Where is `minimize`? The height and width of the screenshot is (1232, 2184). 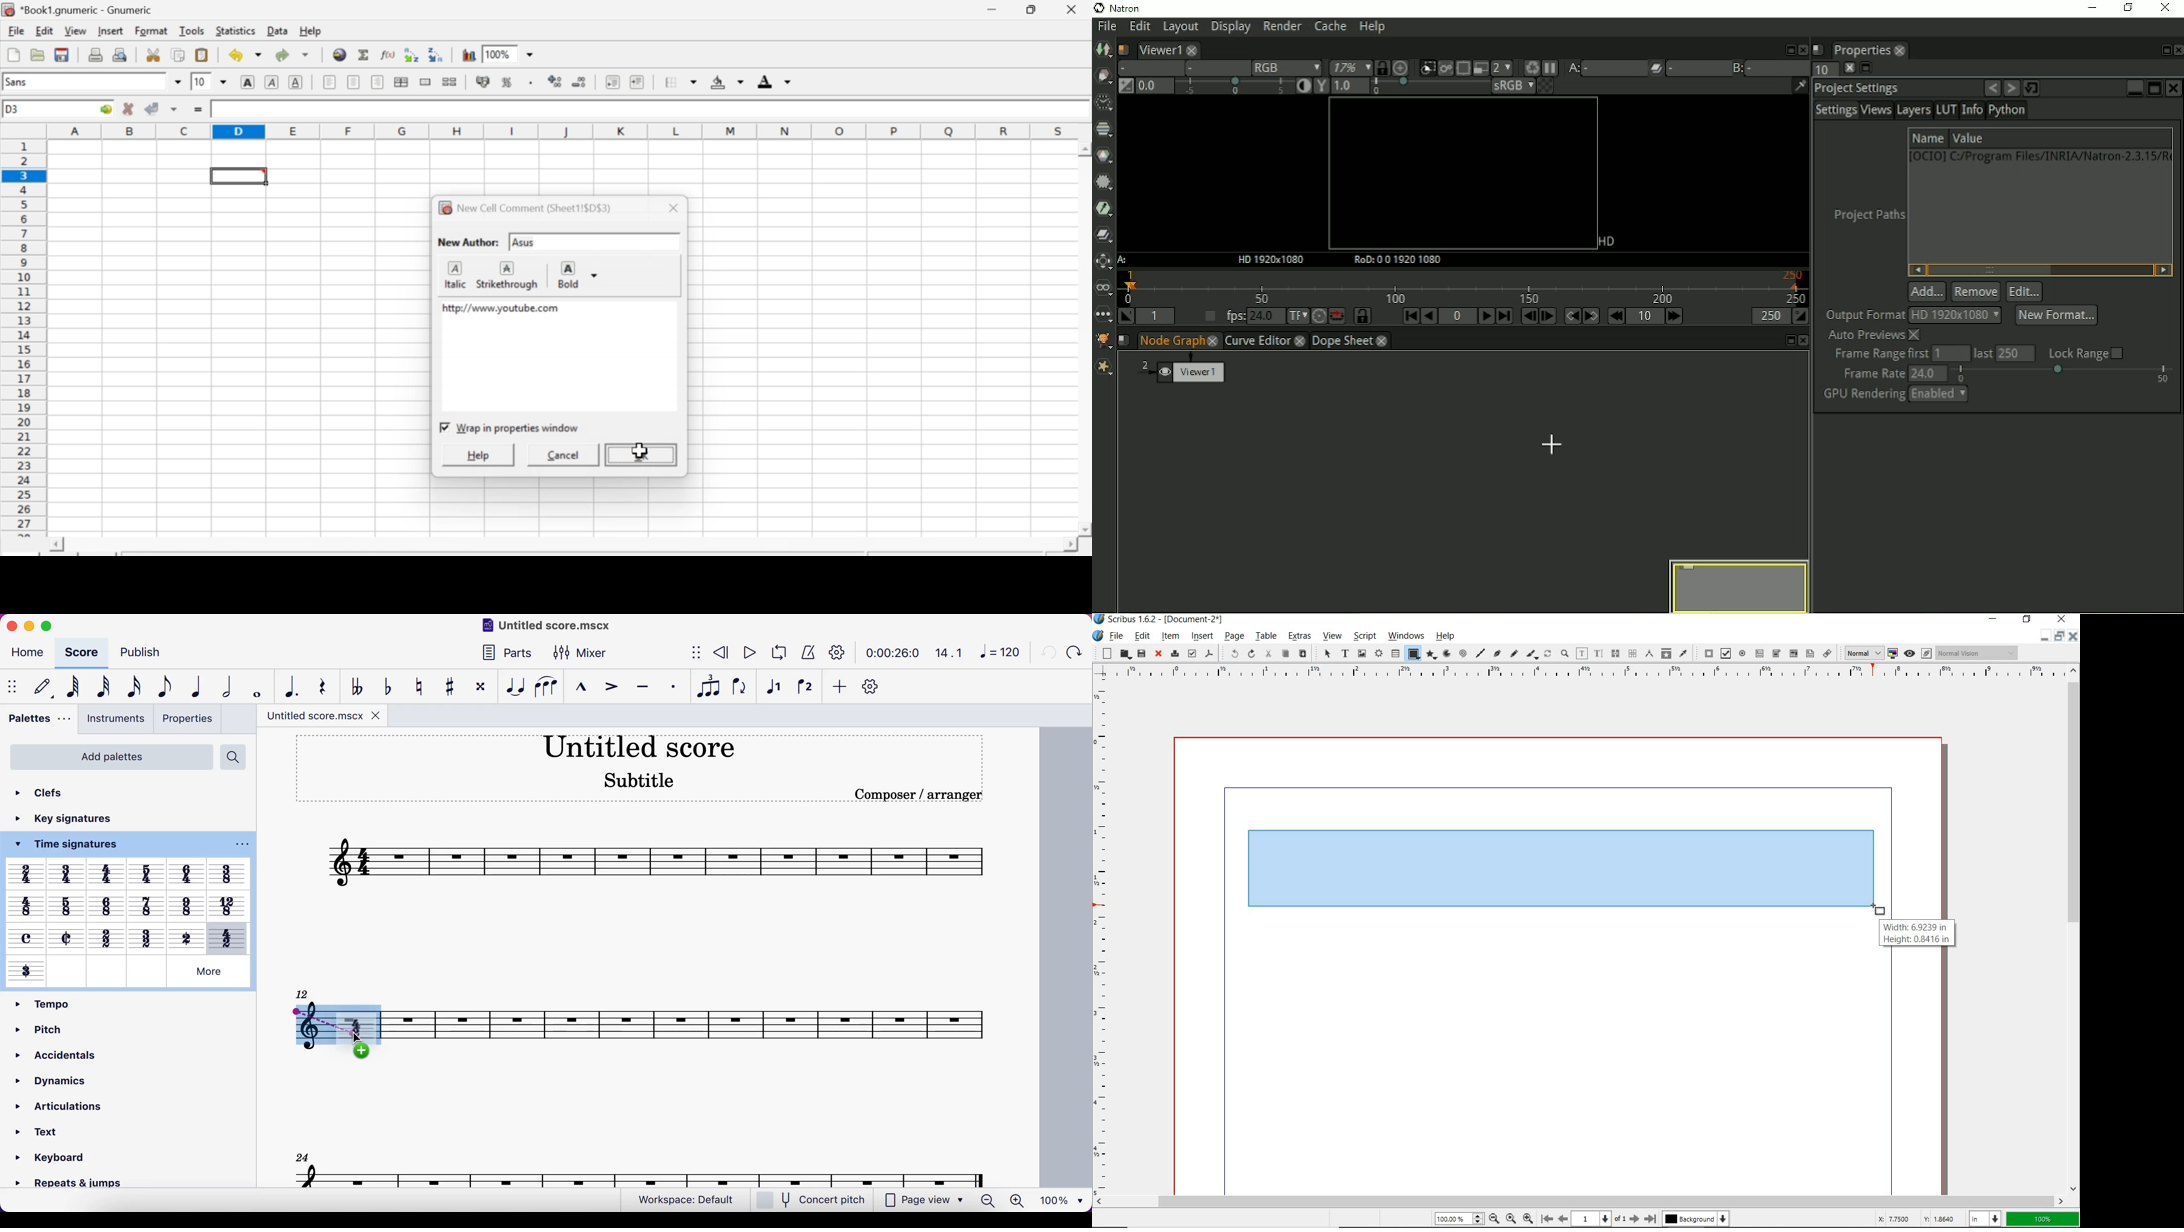 minimize is located at coordinates (1994, 619).